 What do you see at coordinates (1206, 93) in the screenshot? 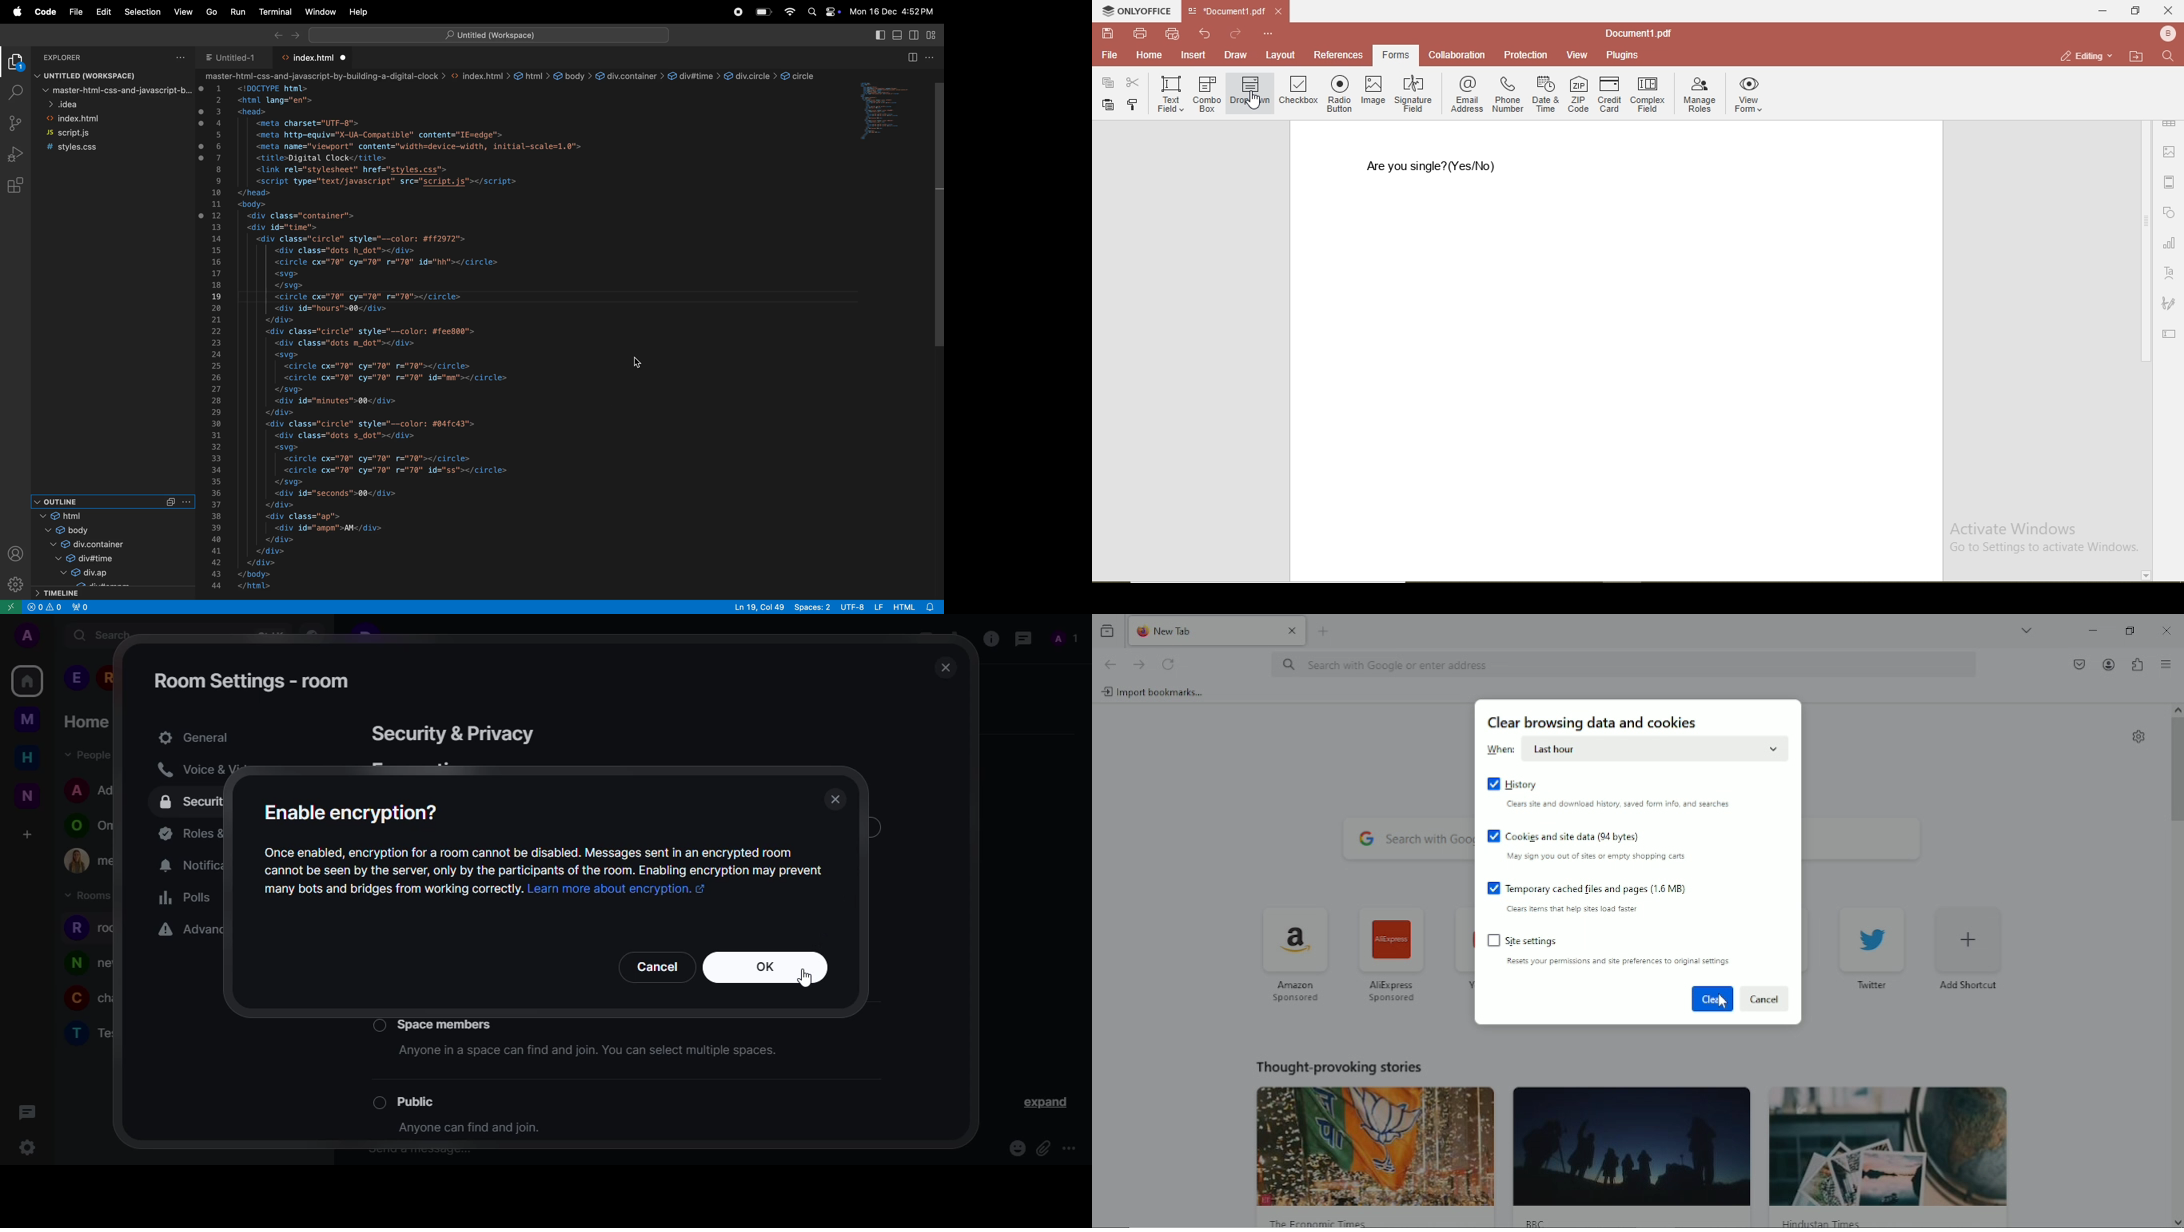
I see `combo box` at bounding box center [1206, 93].